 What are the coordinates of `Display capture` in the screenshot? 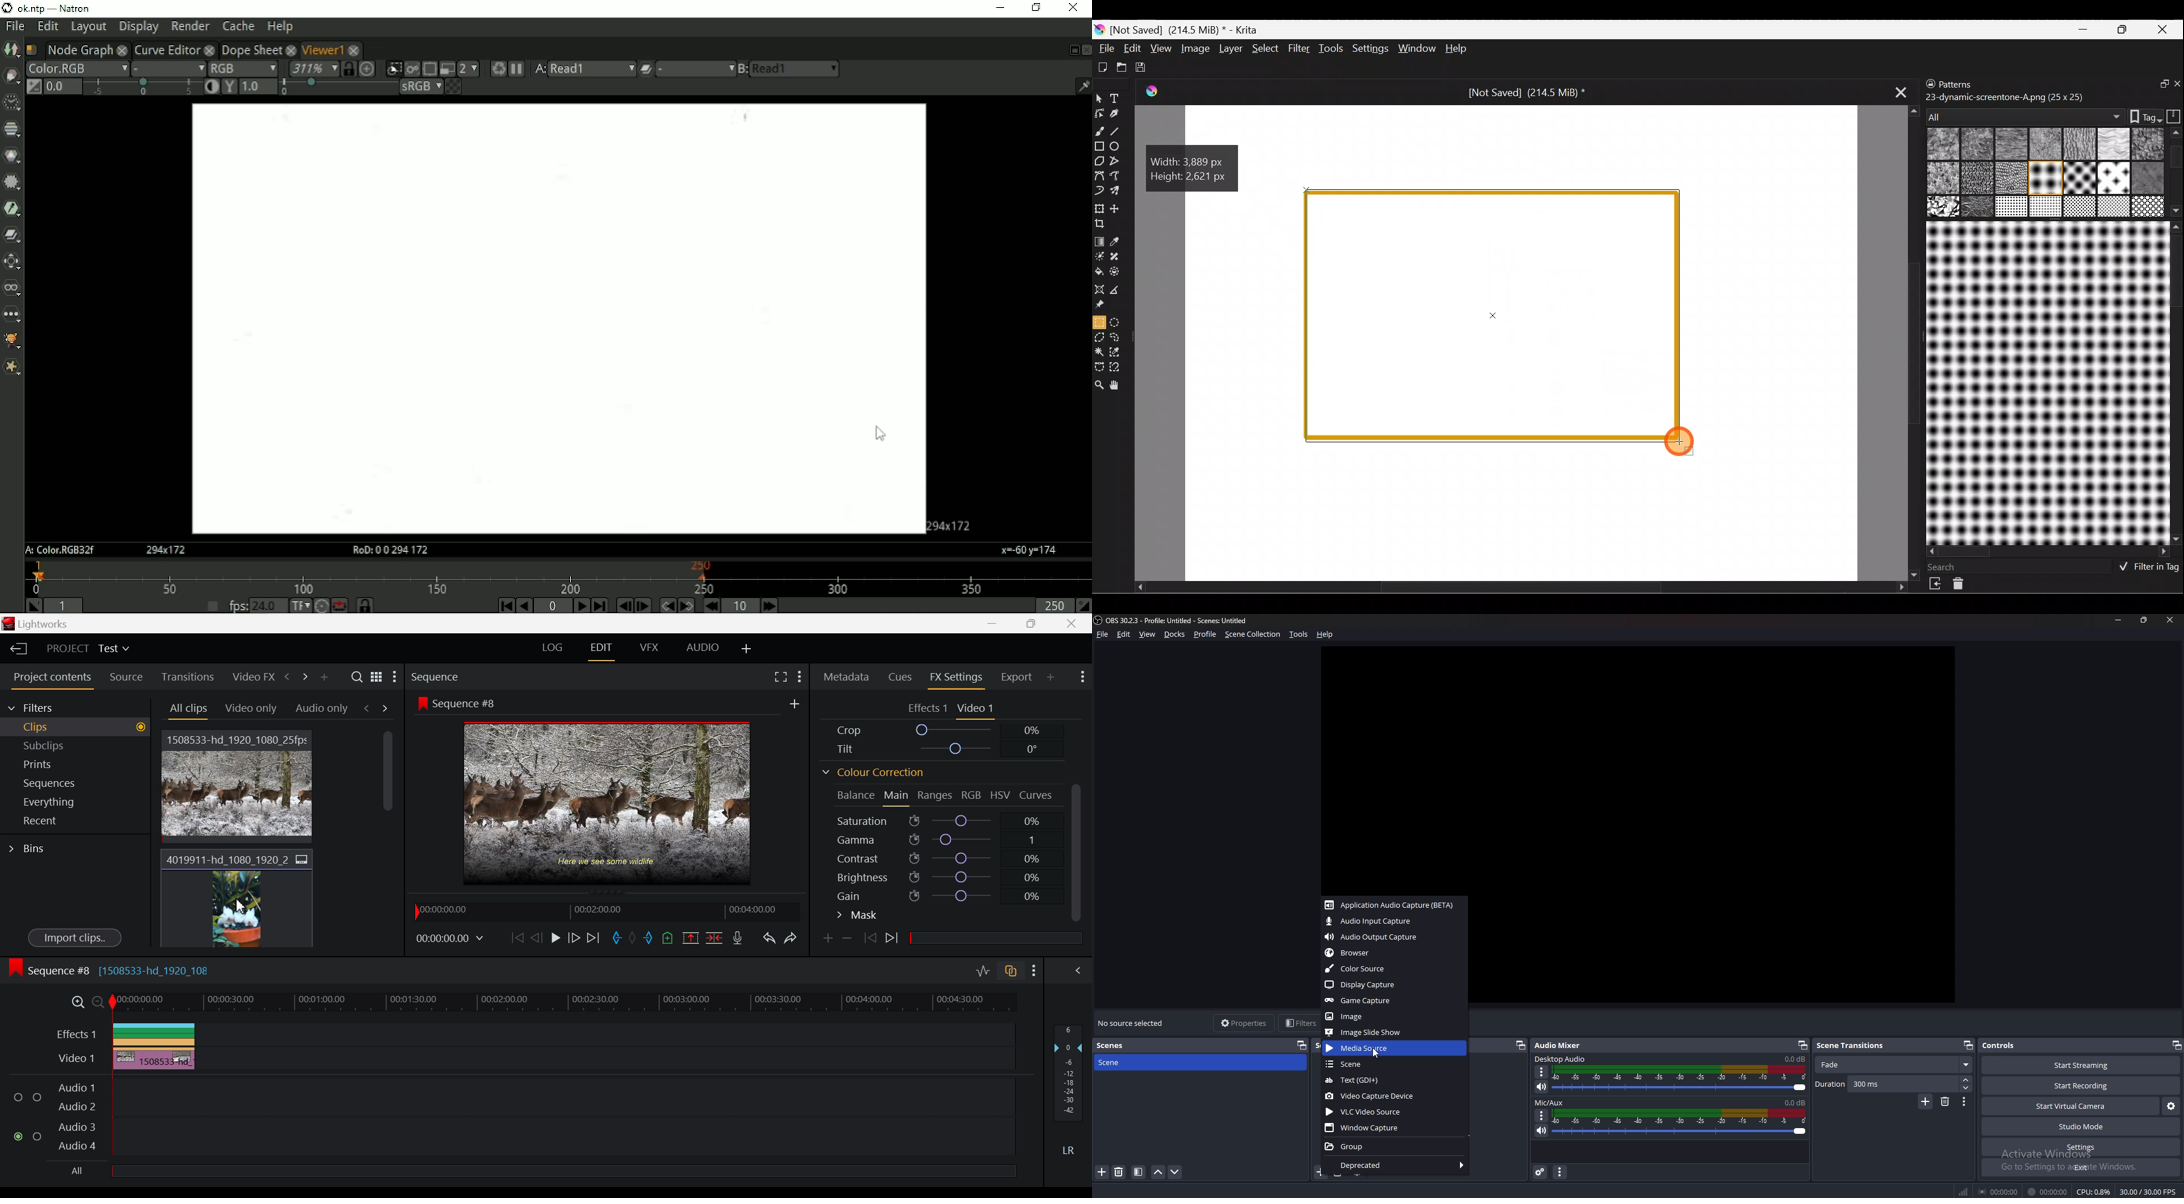 It's located at (1393, 985).